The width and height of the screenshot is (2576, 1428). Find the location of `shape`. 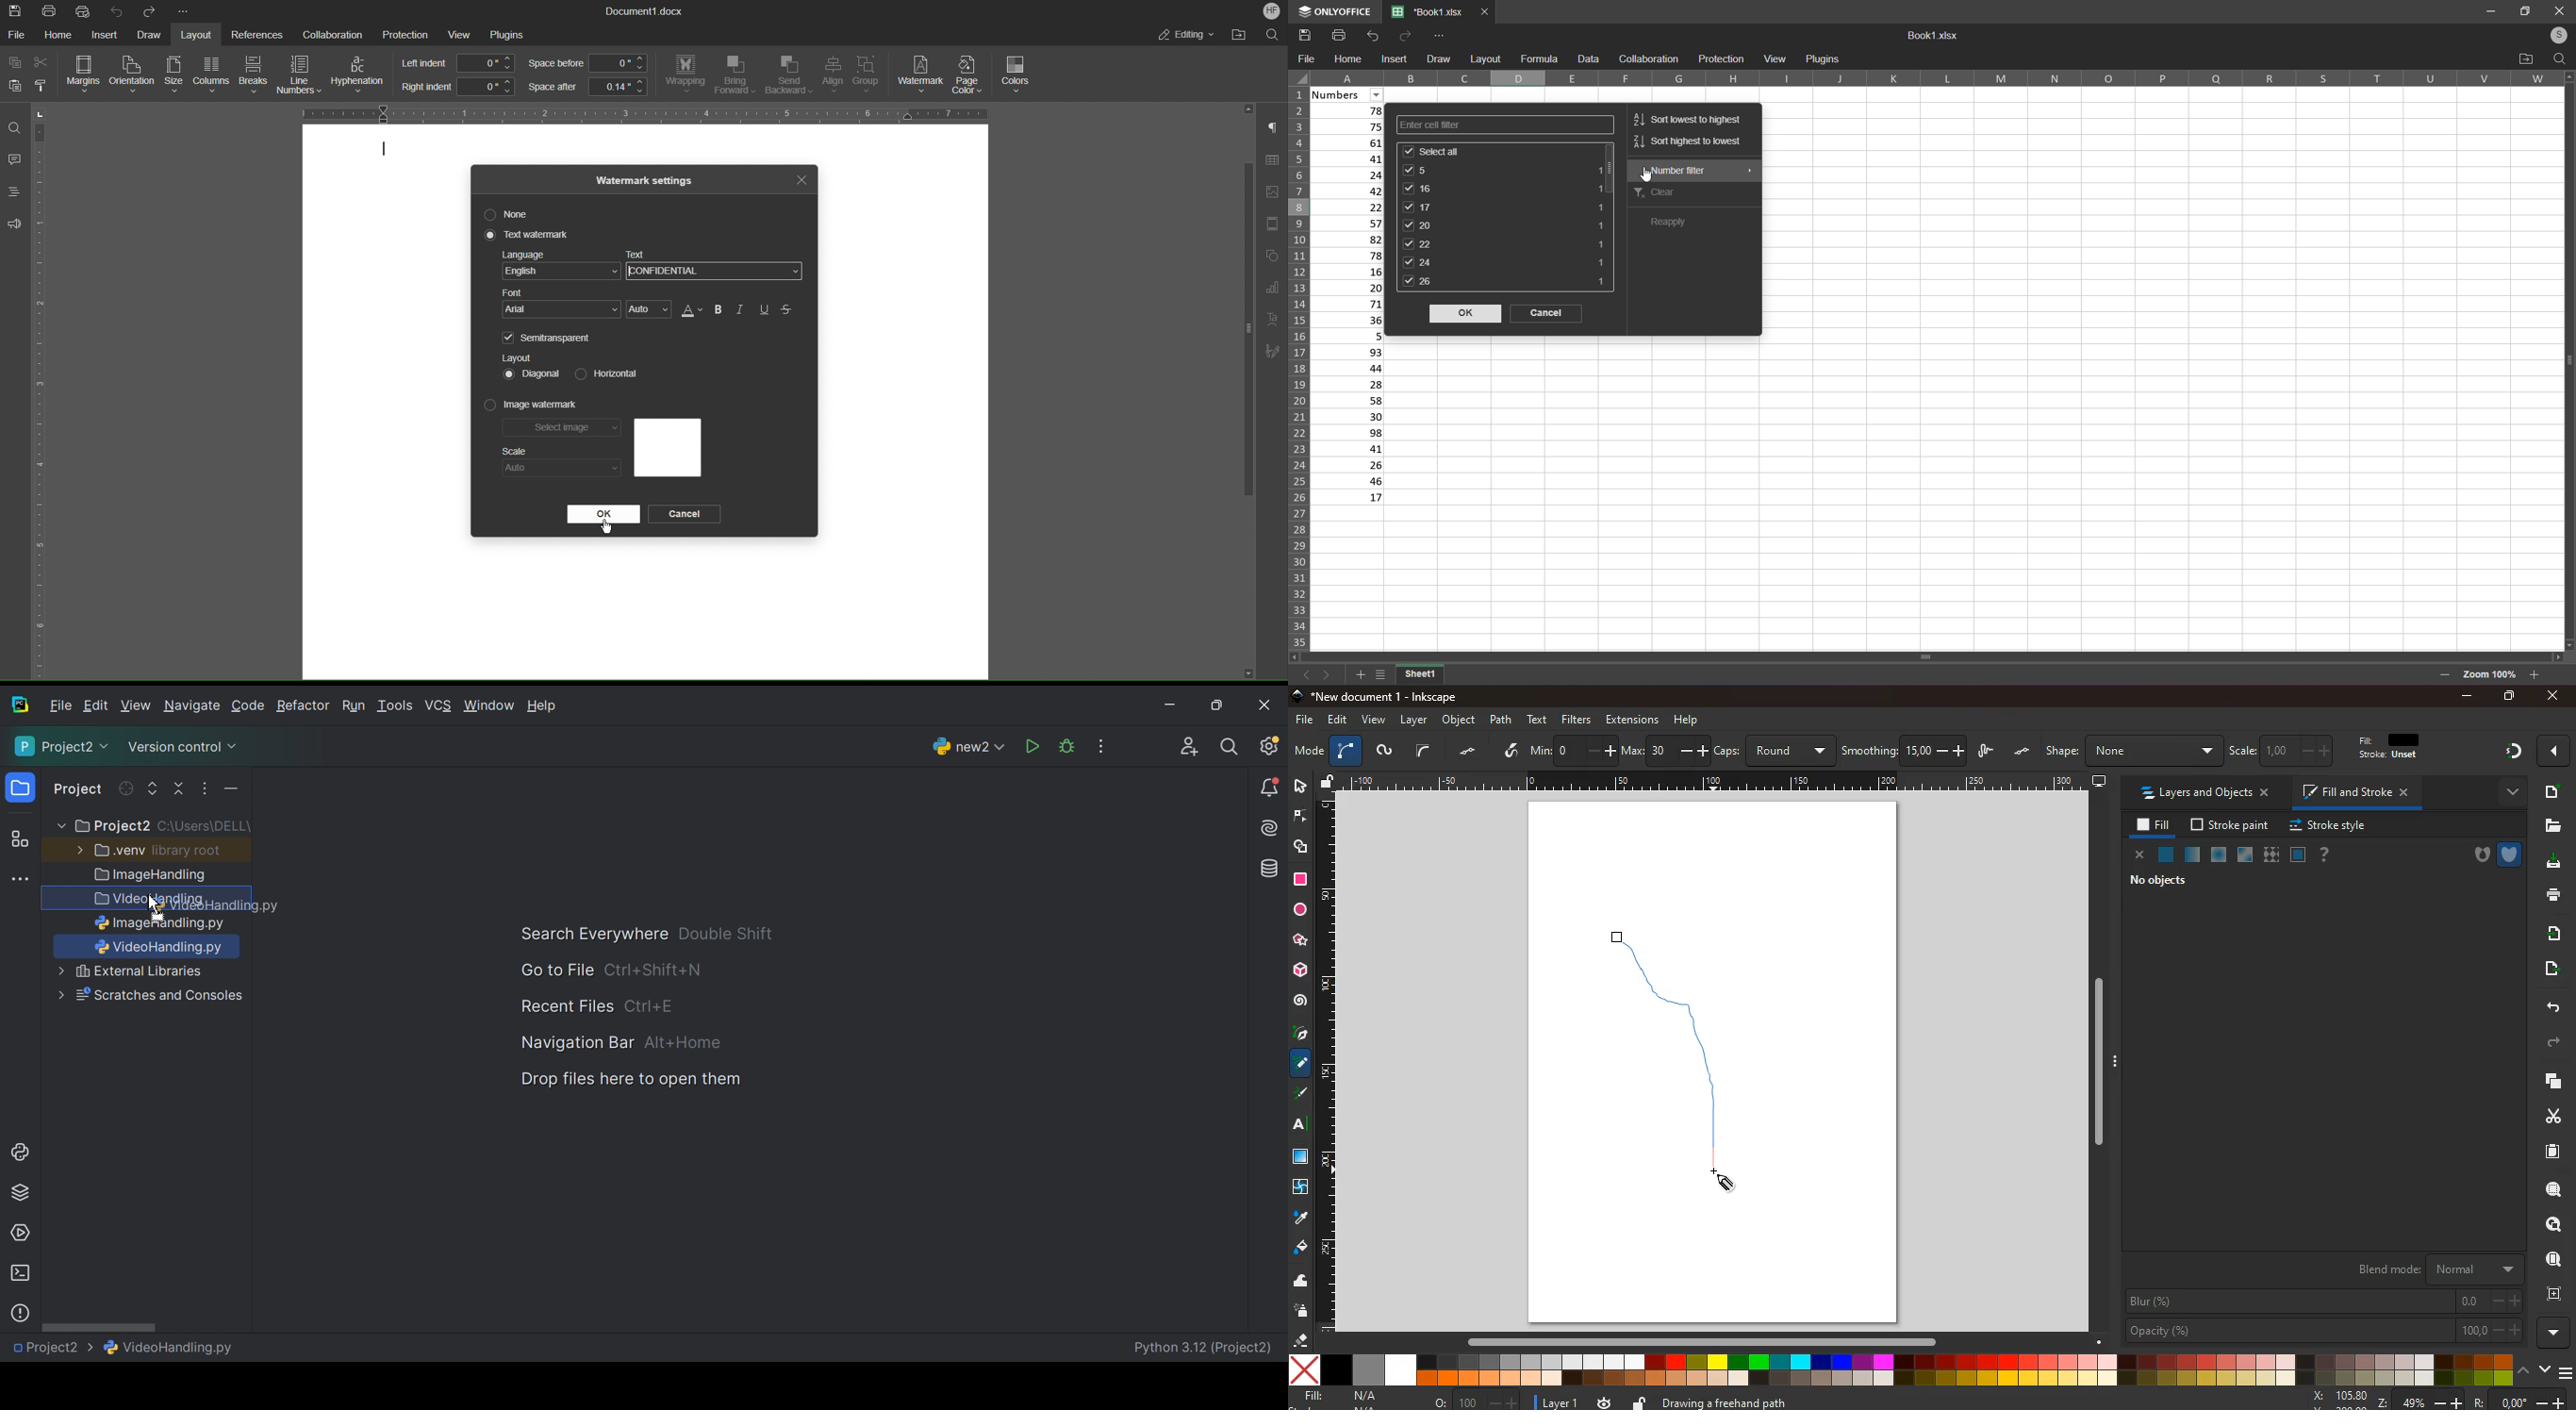

shape is located at coordinates (1302, 846).